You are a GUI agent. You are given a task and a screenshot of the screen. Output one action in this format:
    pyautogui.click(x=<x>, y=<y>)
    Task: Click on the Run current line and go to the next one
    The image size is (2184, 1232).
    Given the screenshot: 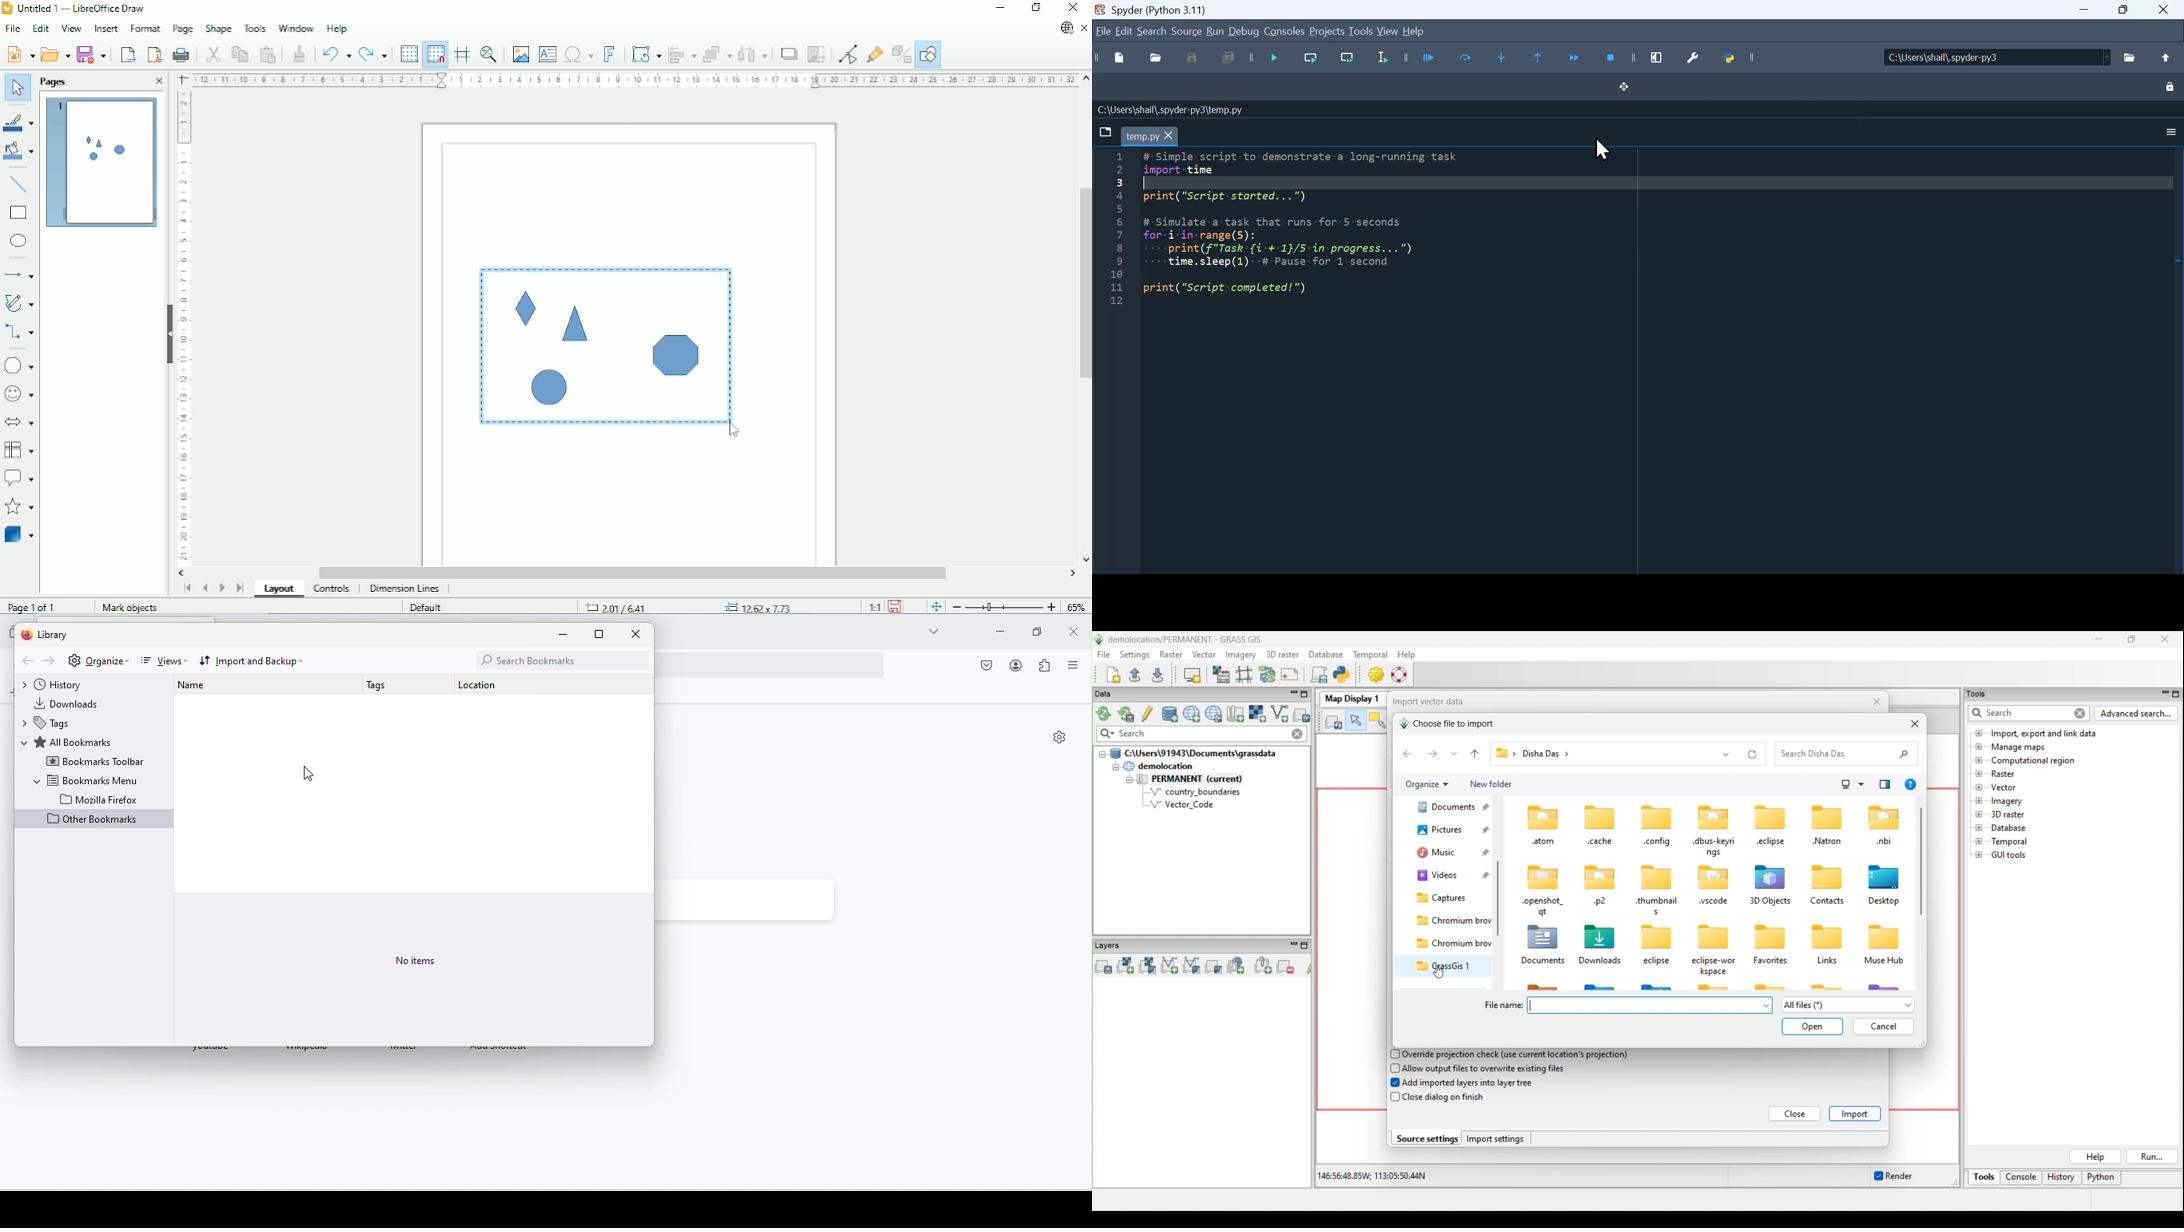 What is the action you would take?
    pyautogui.click(x=1347, y=60)
    